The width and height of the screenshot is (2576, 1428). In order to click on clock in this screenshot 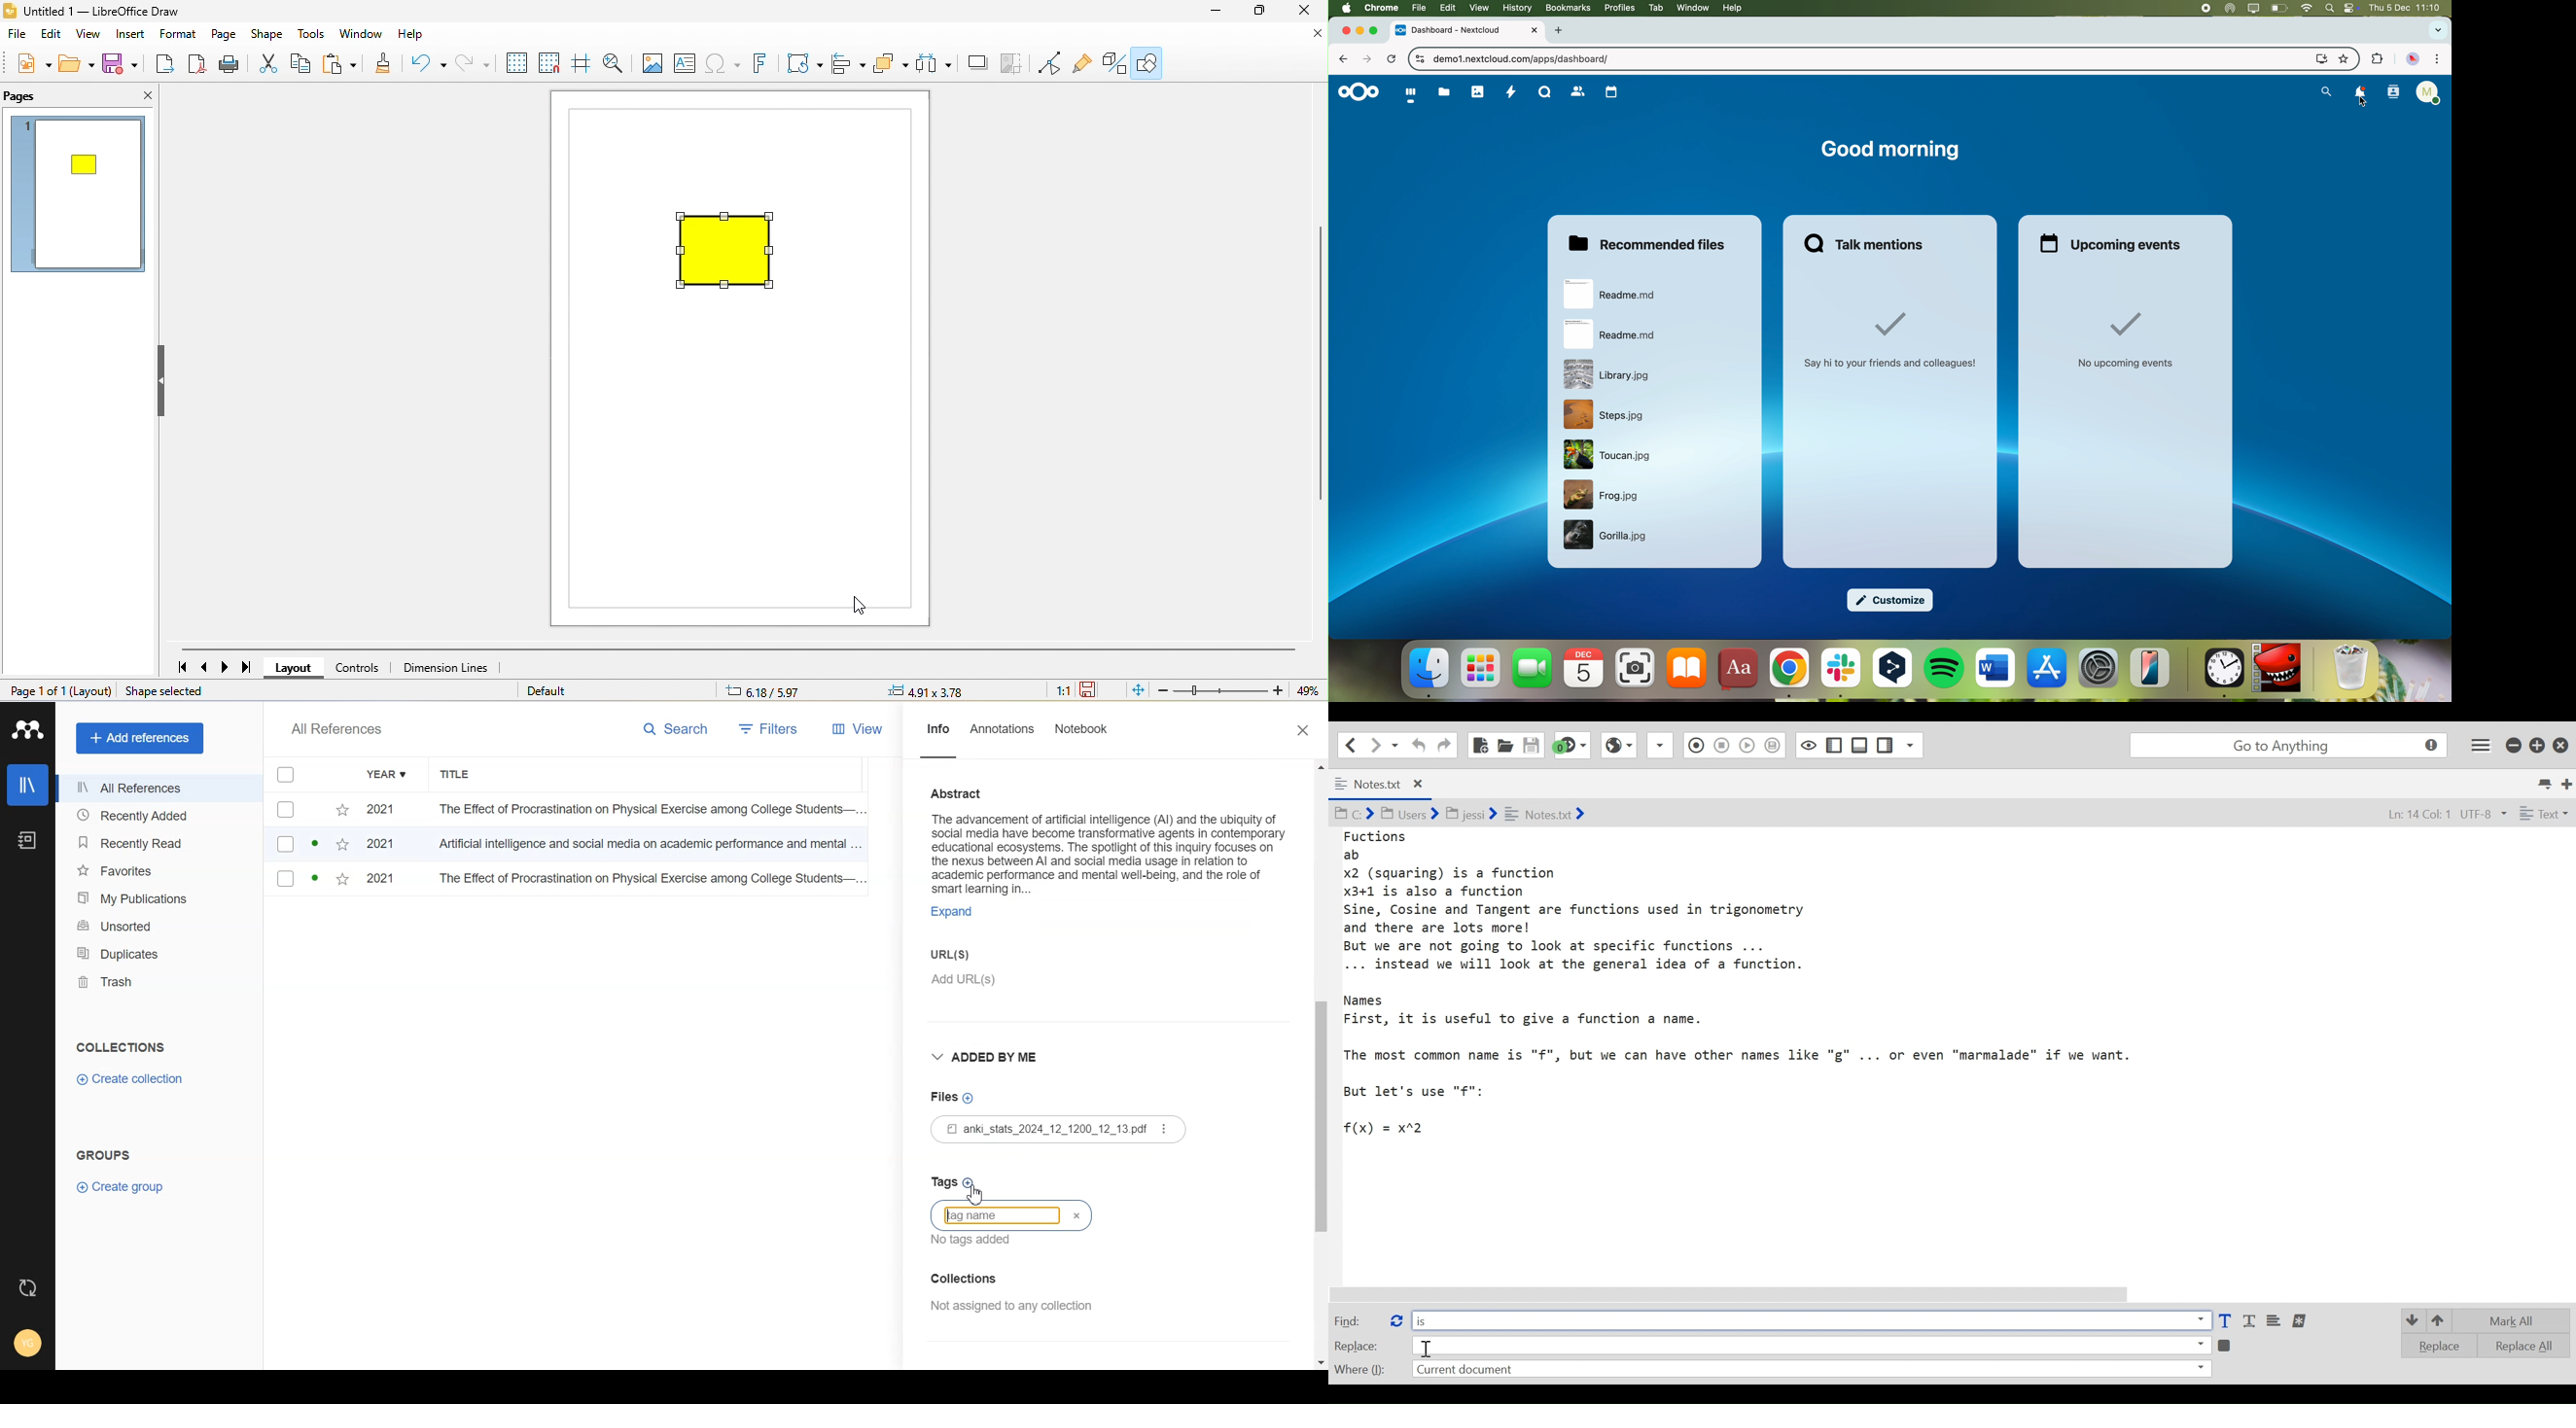, I will do `click(2222, 674)`.